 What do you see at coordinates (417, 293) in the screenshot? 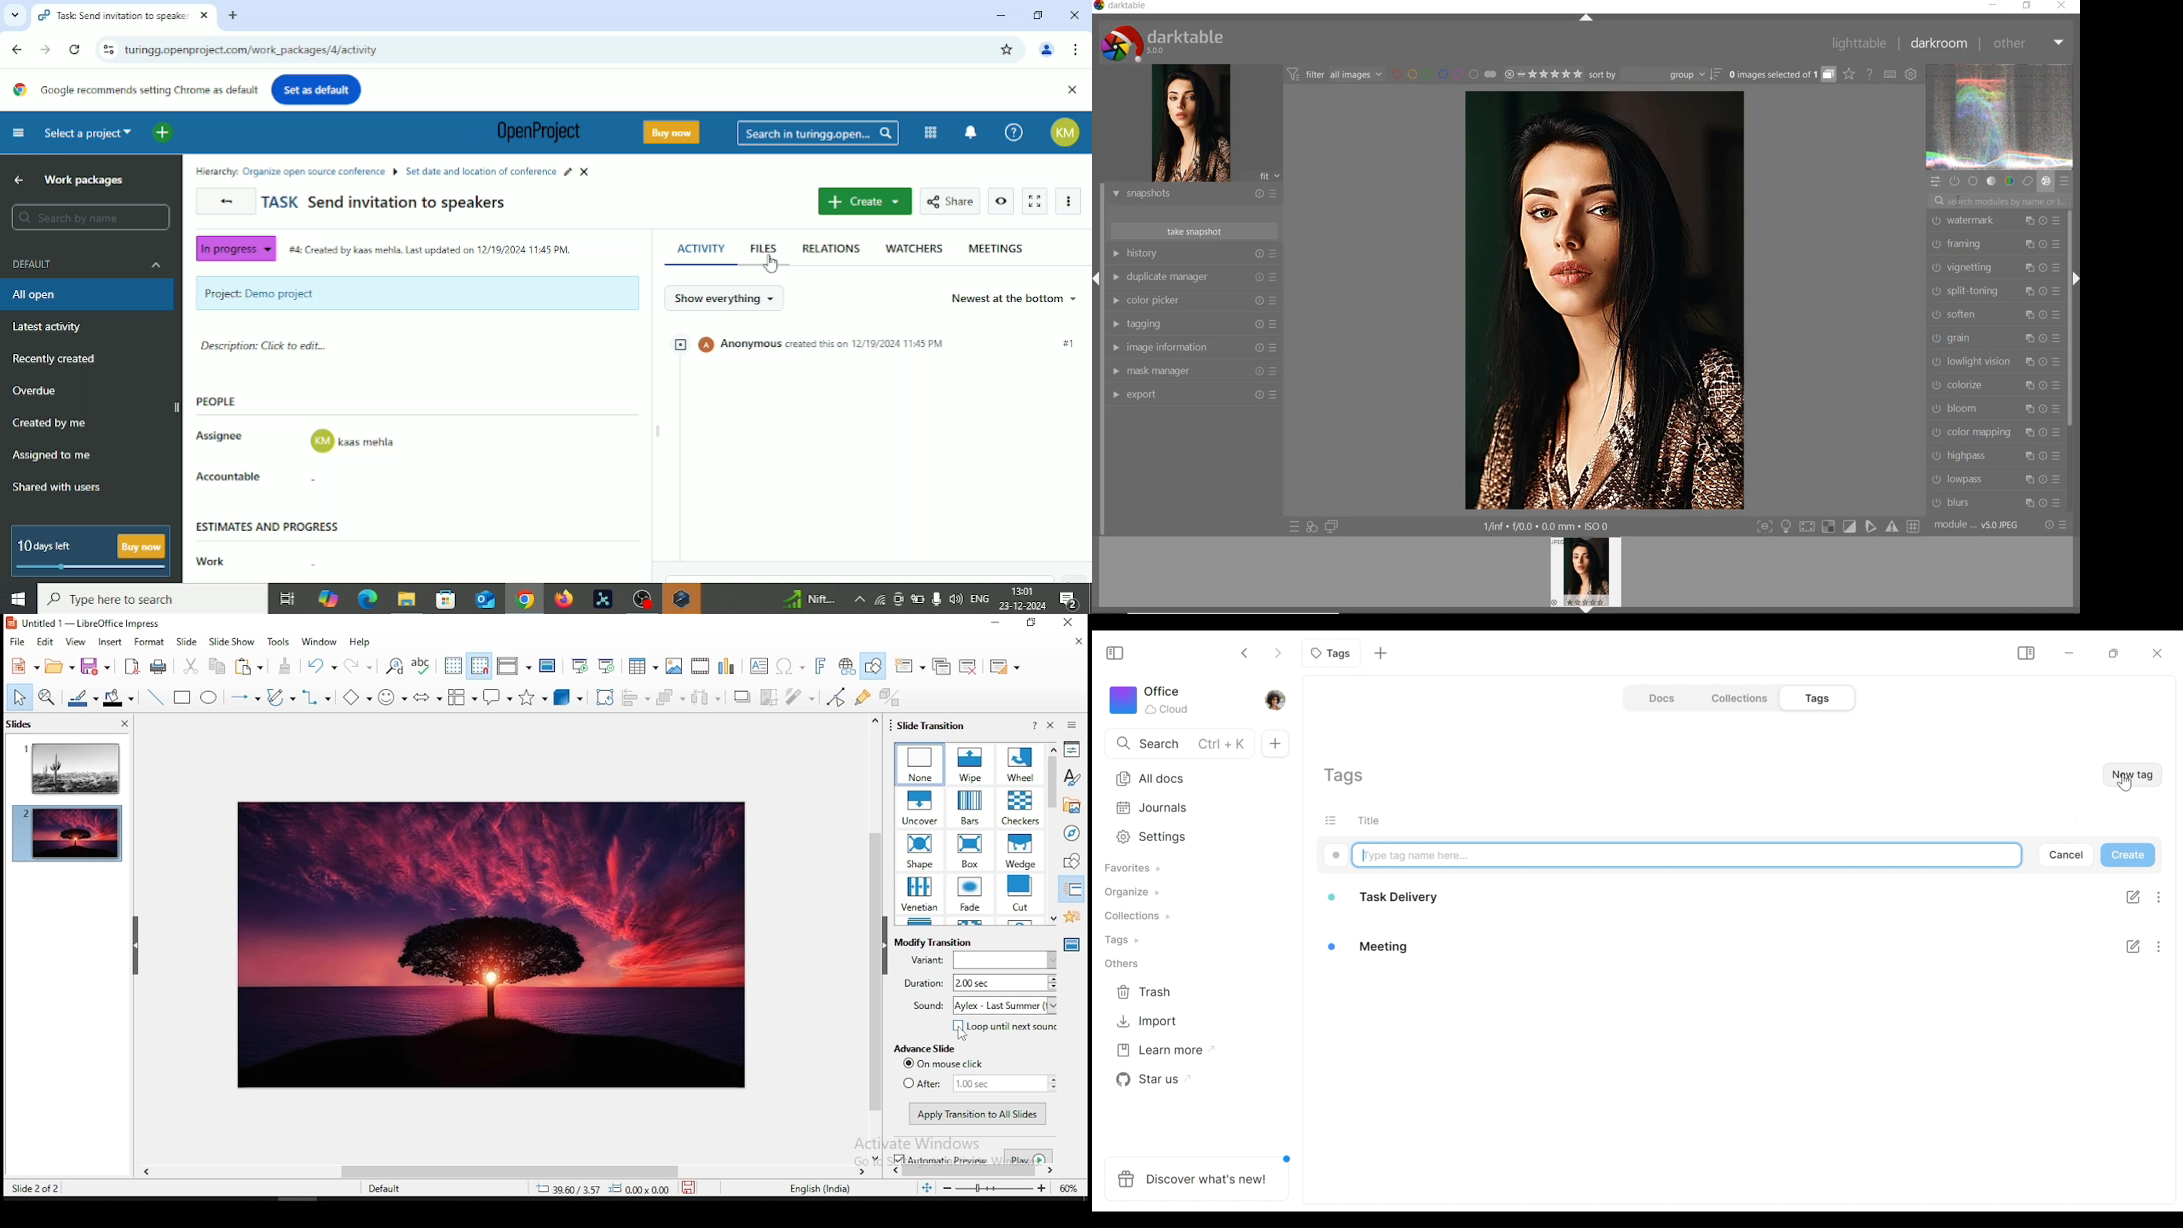
I see `Project` at bounding box center [417, 293].